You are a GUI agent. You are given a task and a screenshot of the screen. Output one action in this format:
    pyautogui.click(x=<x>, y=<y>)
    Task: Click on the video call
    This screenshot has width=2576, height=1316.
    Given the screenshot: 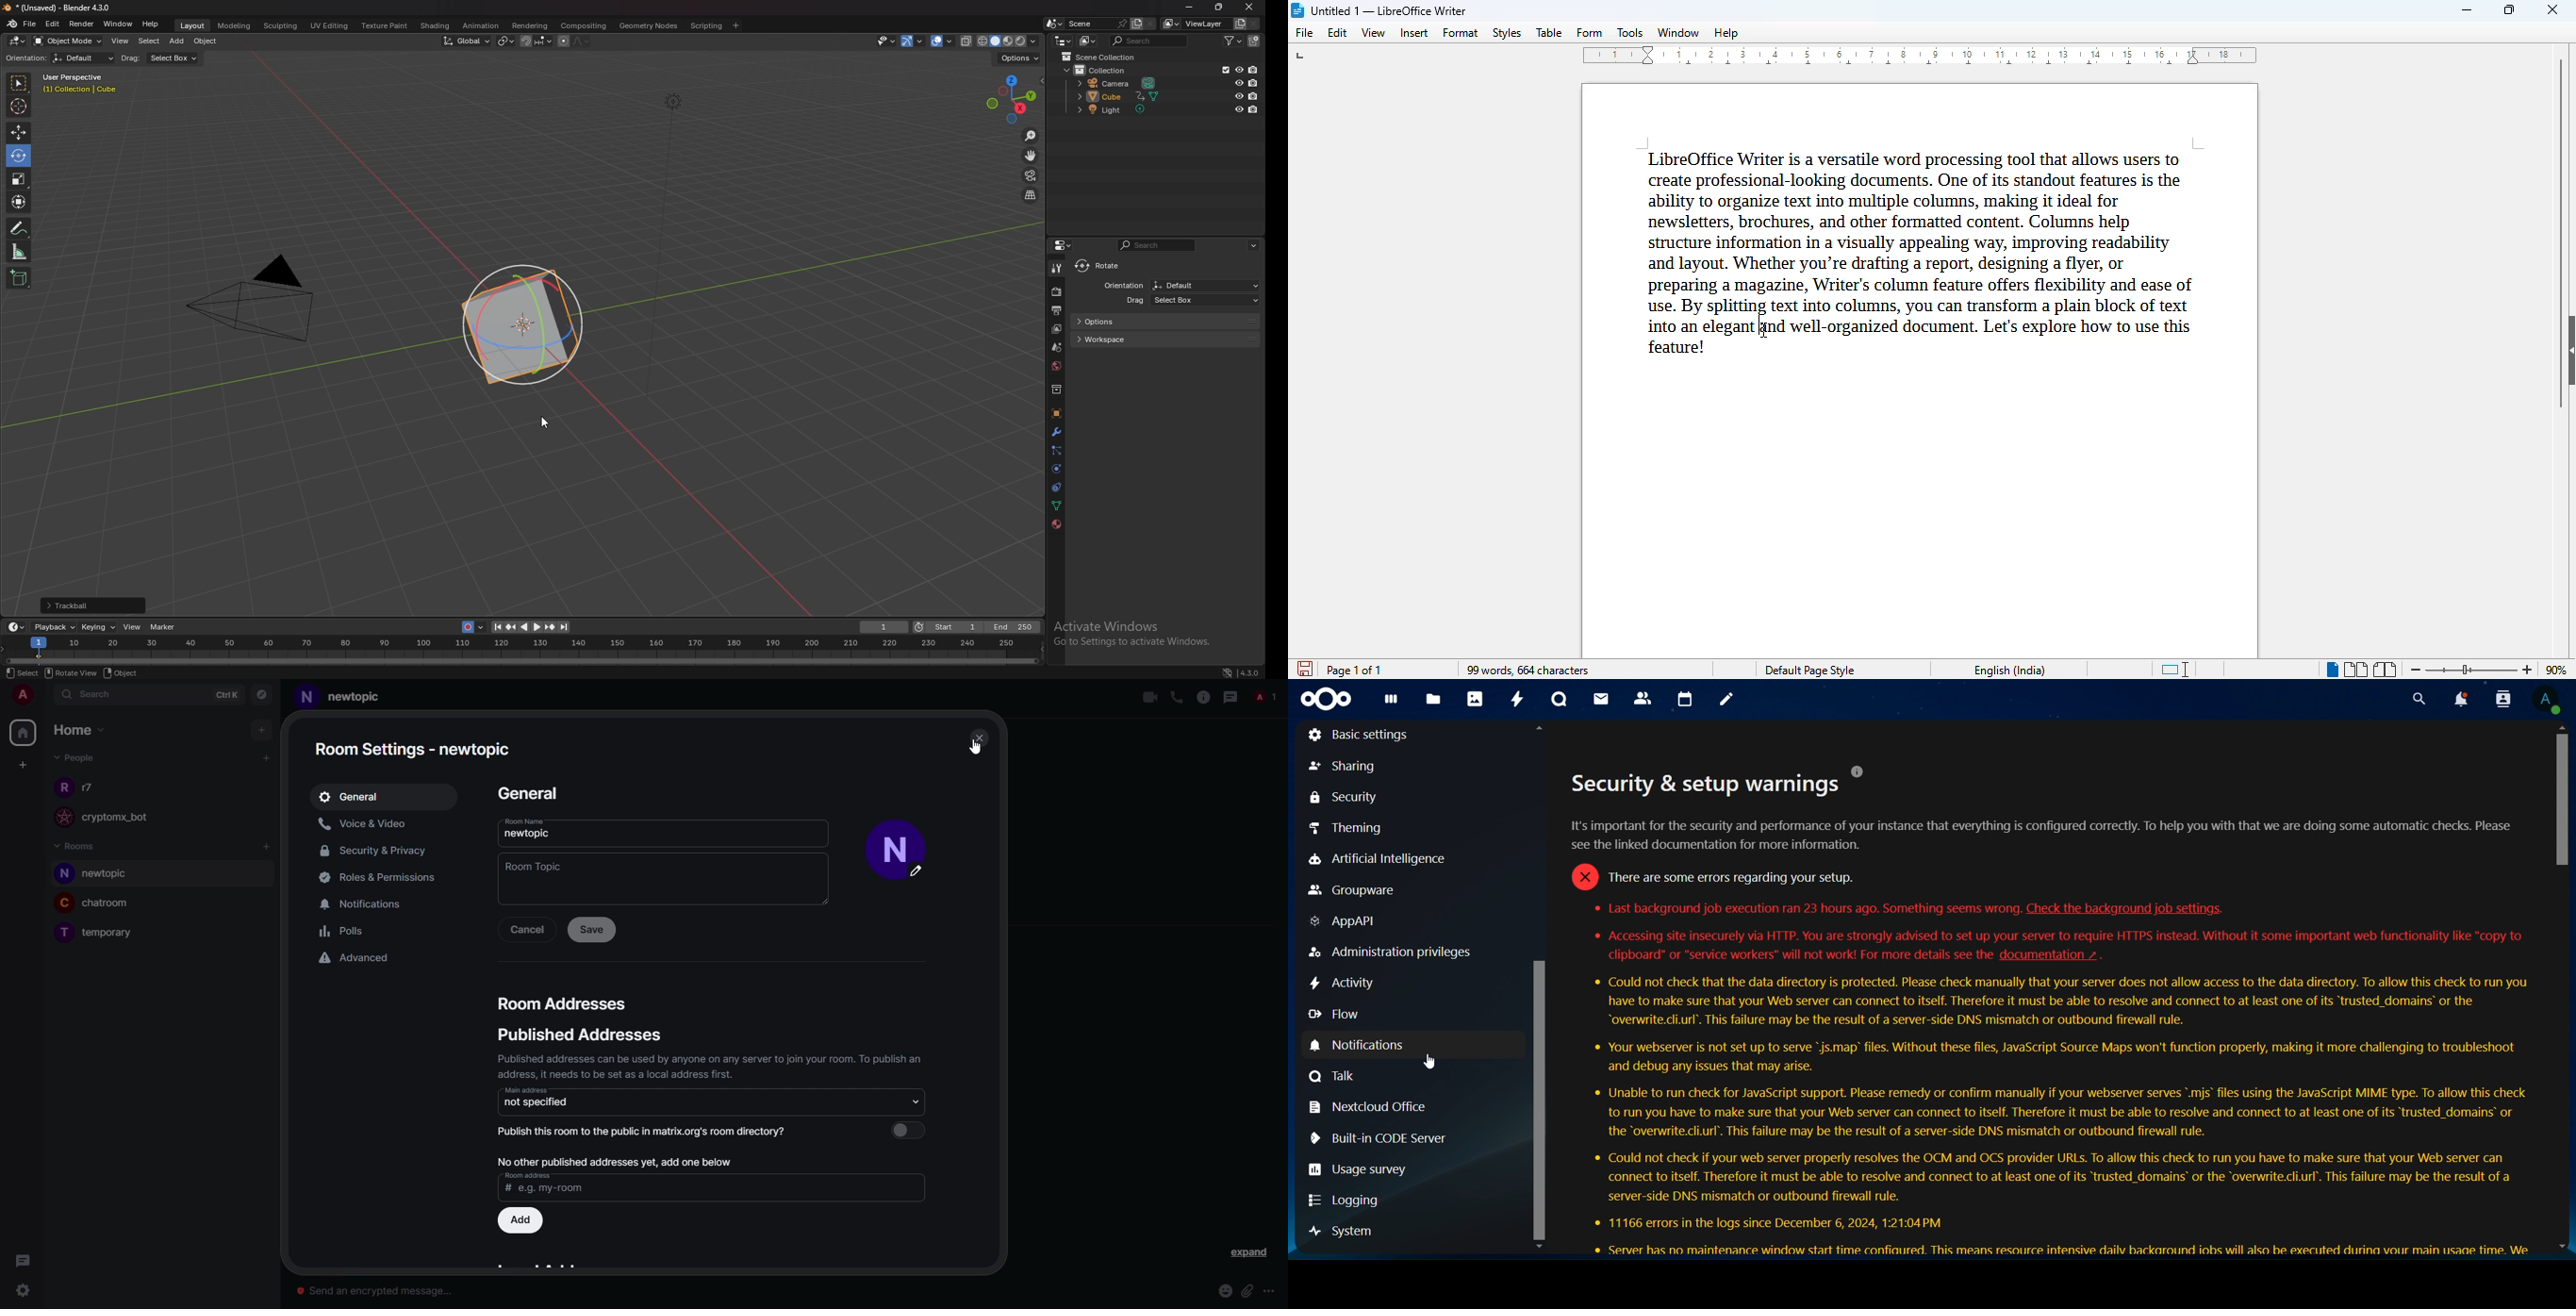 What is the action you would take?
    pyautogui.click(x=1148, y=697)
    